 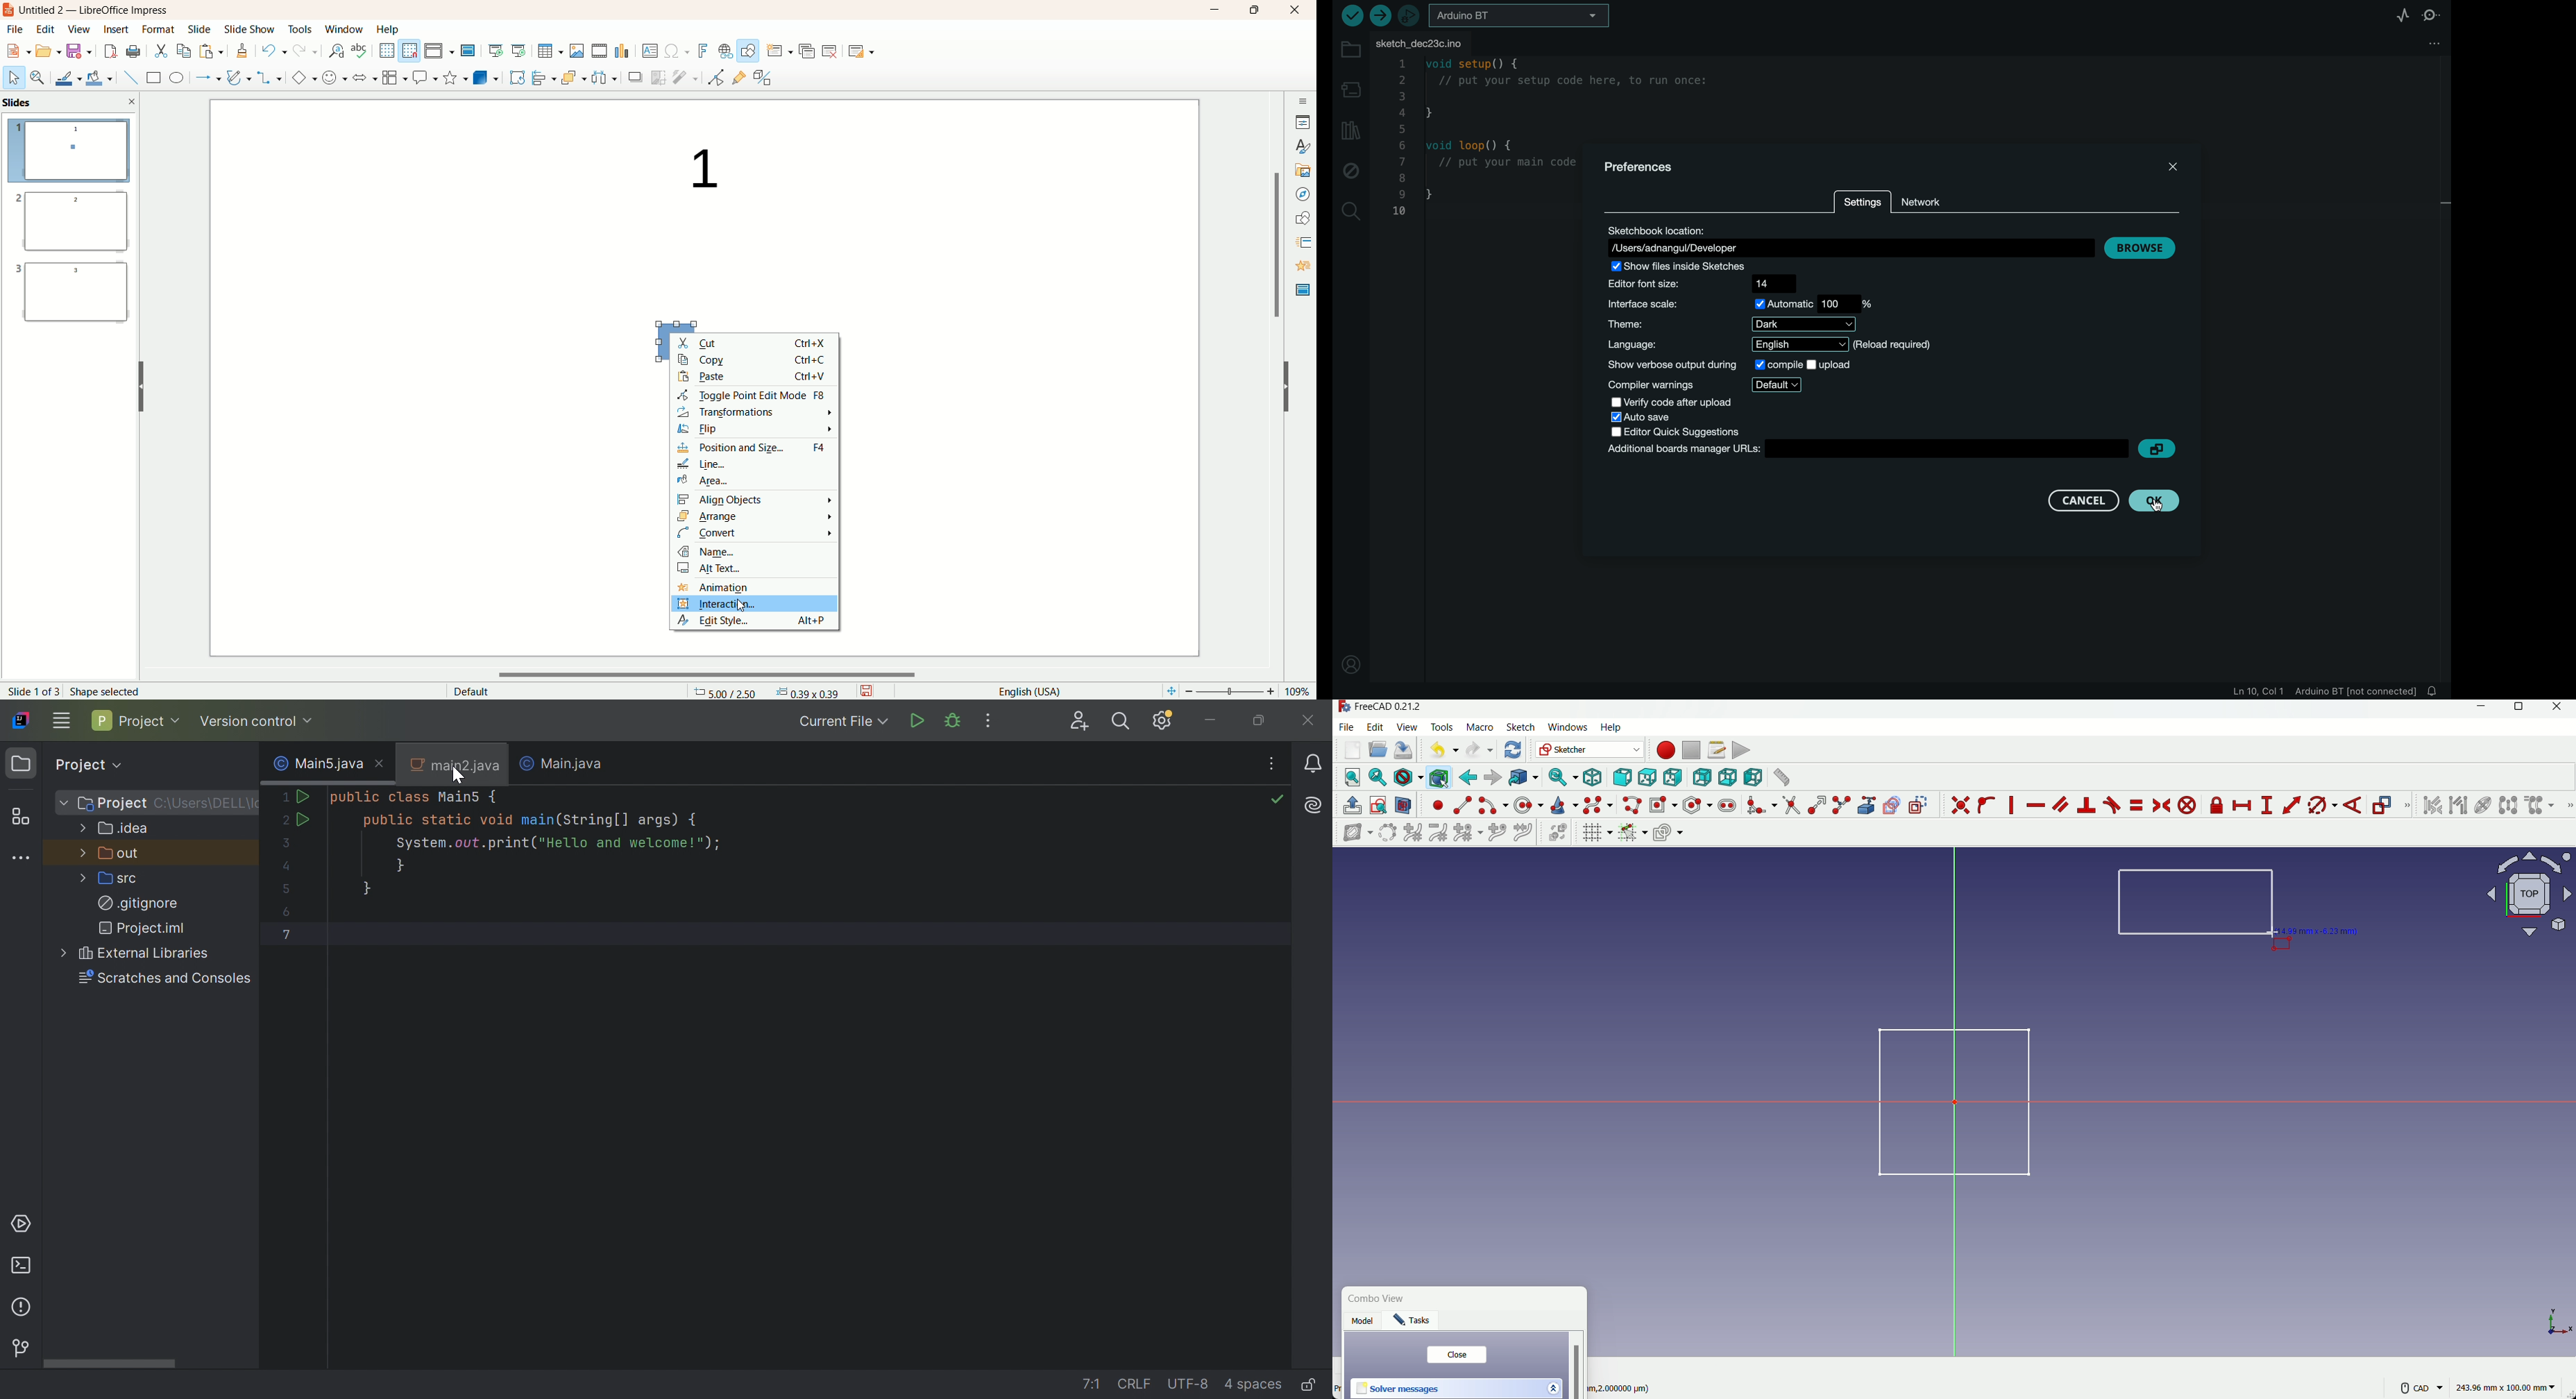 I want to click on slide 1, so click(x=69, y=152).